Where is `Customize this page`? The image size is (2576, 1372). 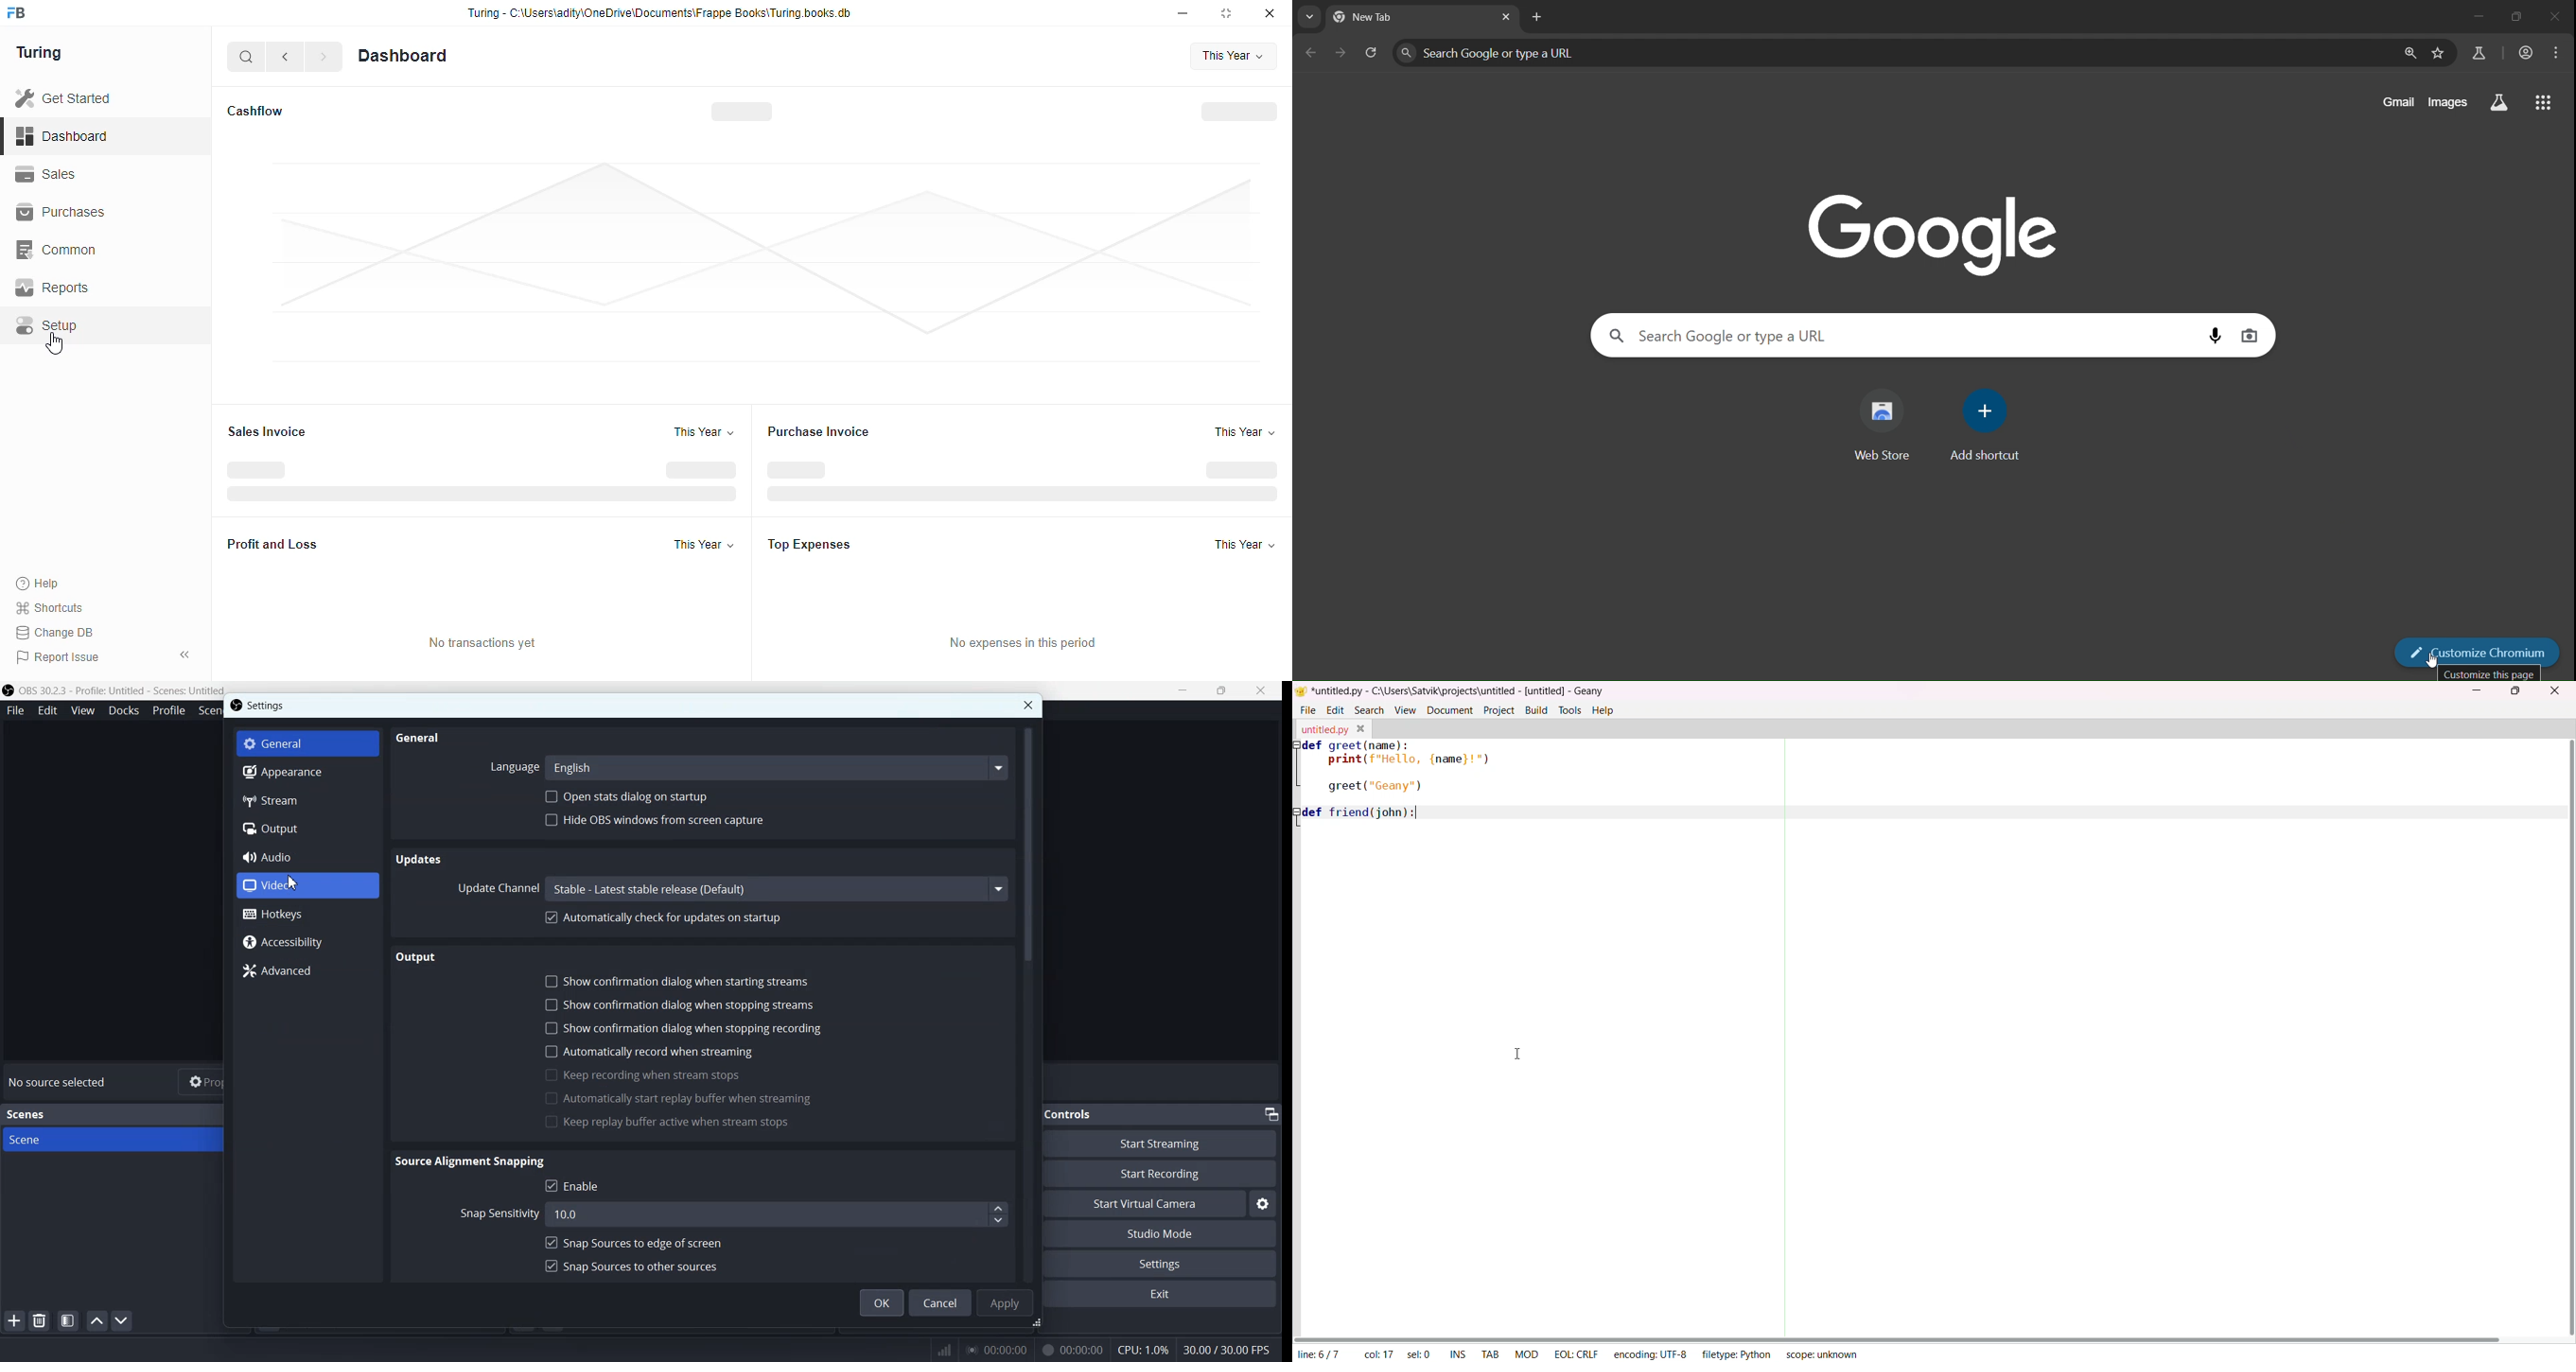 Customize this page is located at coordinates (2492, 674).